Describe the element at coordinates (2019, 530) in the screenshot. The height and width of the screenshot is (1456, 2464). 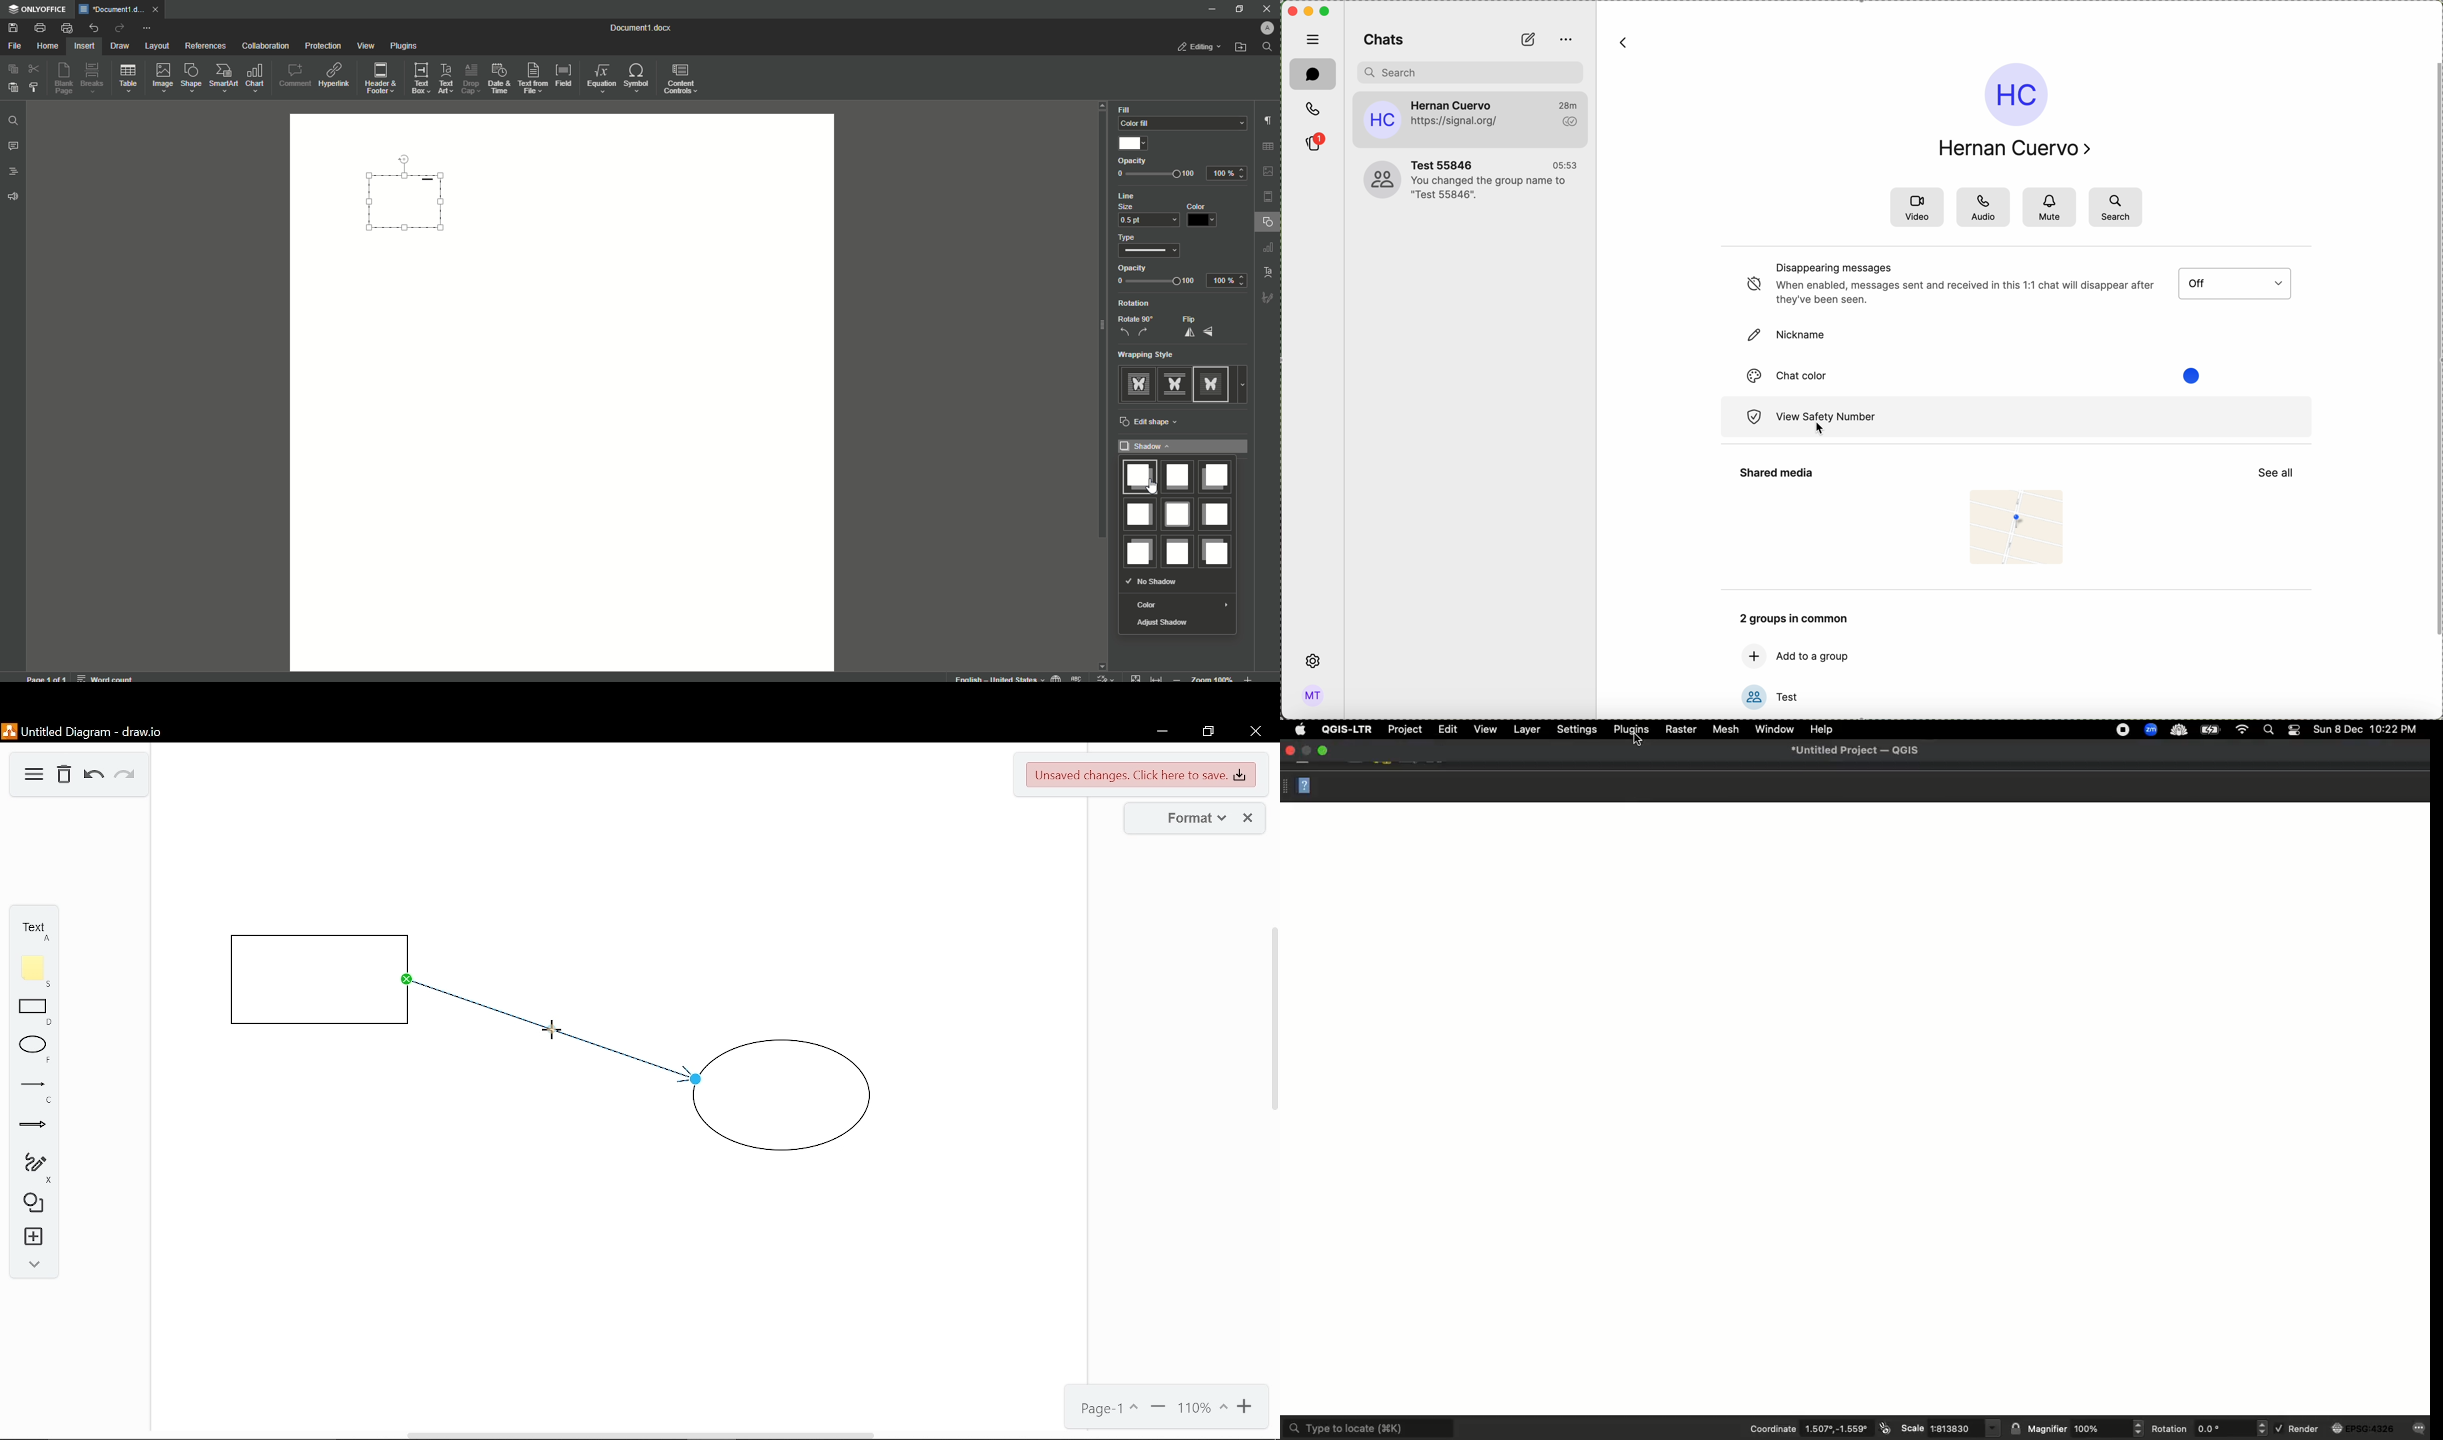
I see `map` at that location.